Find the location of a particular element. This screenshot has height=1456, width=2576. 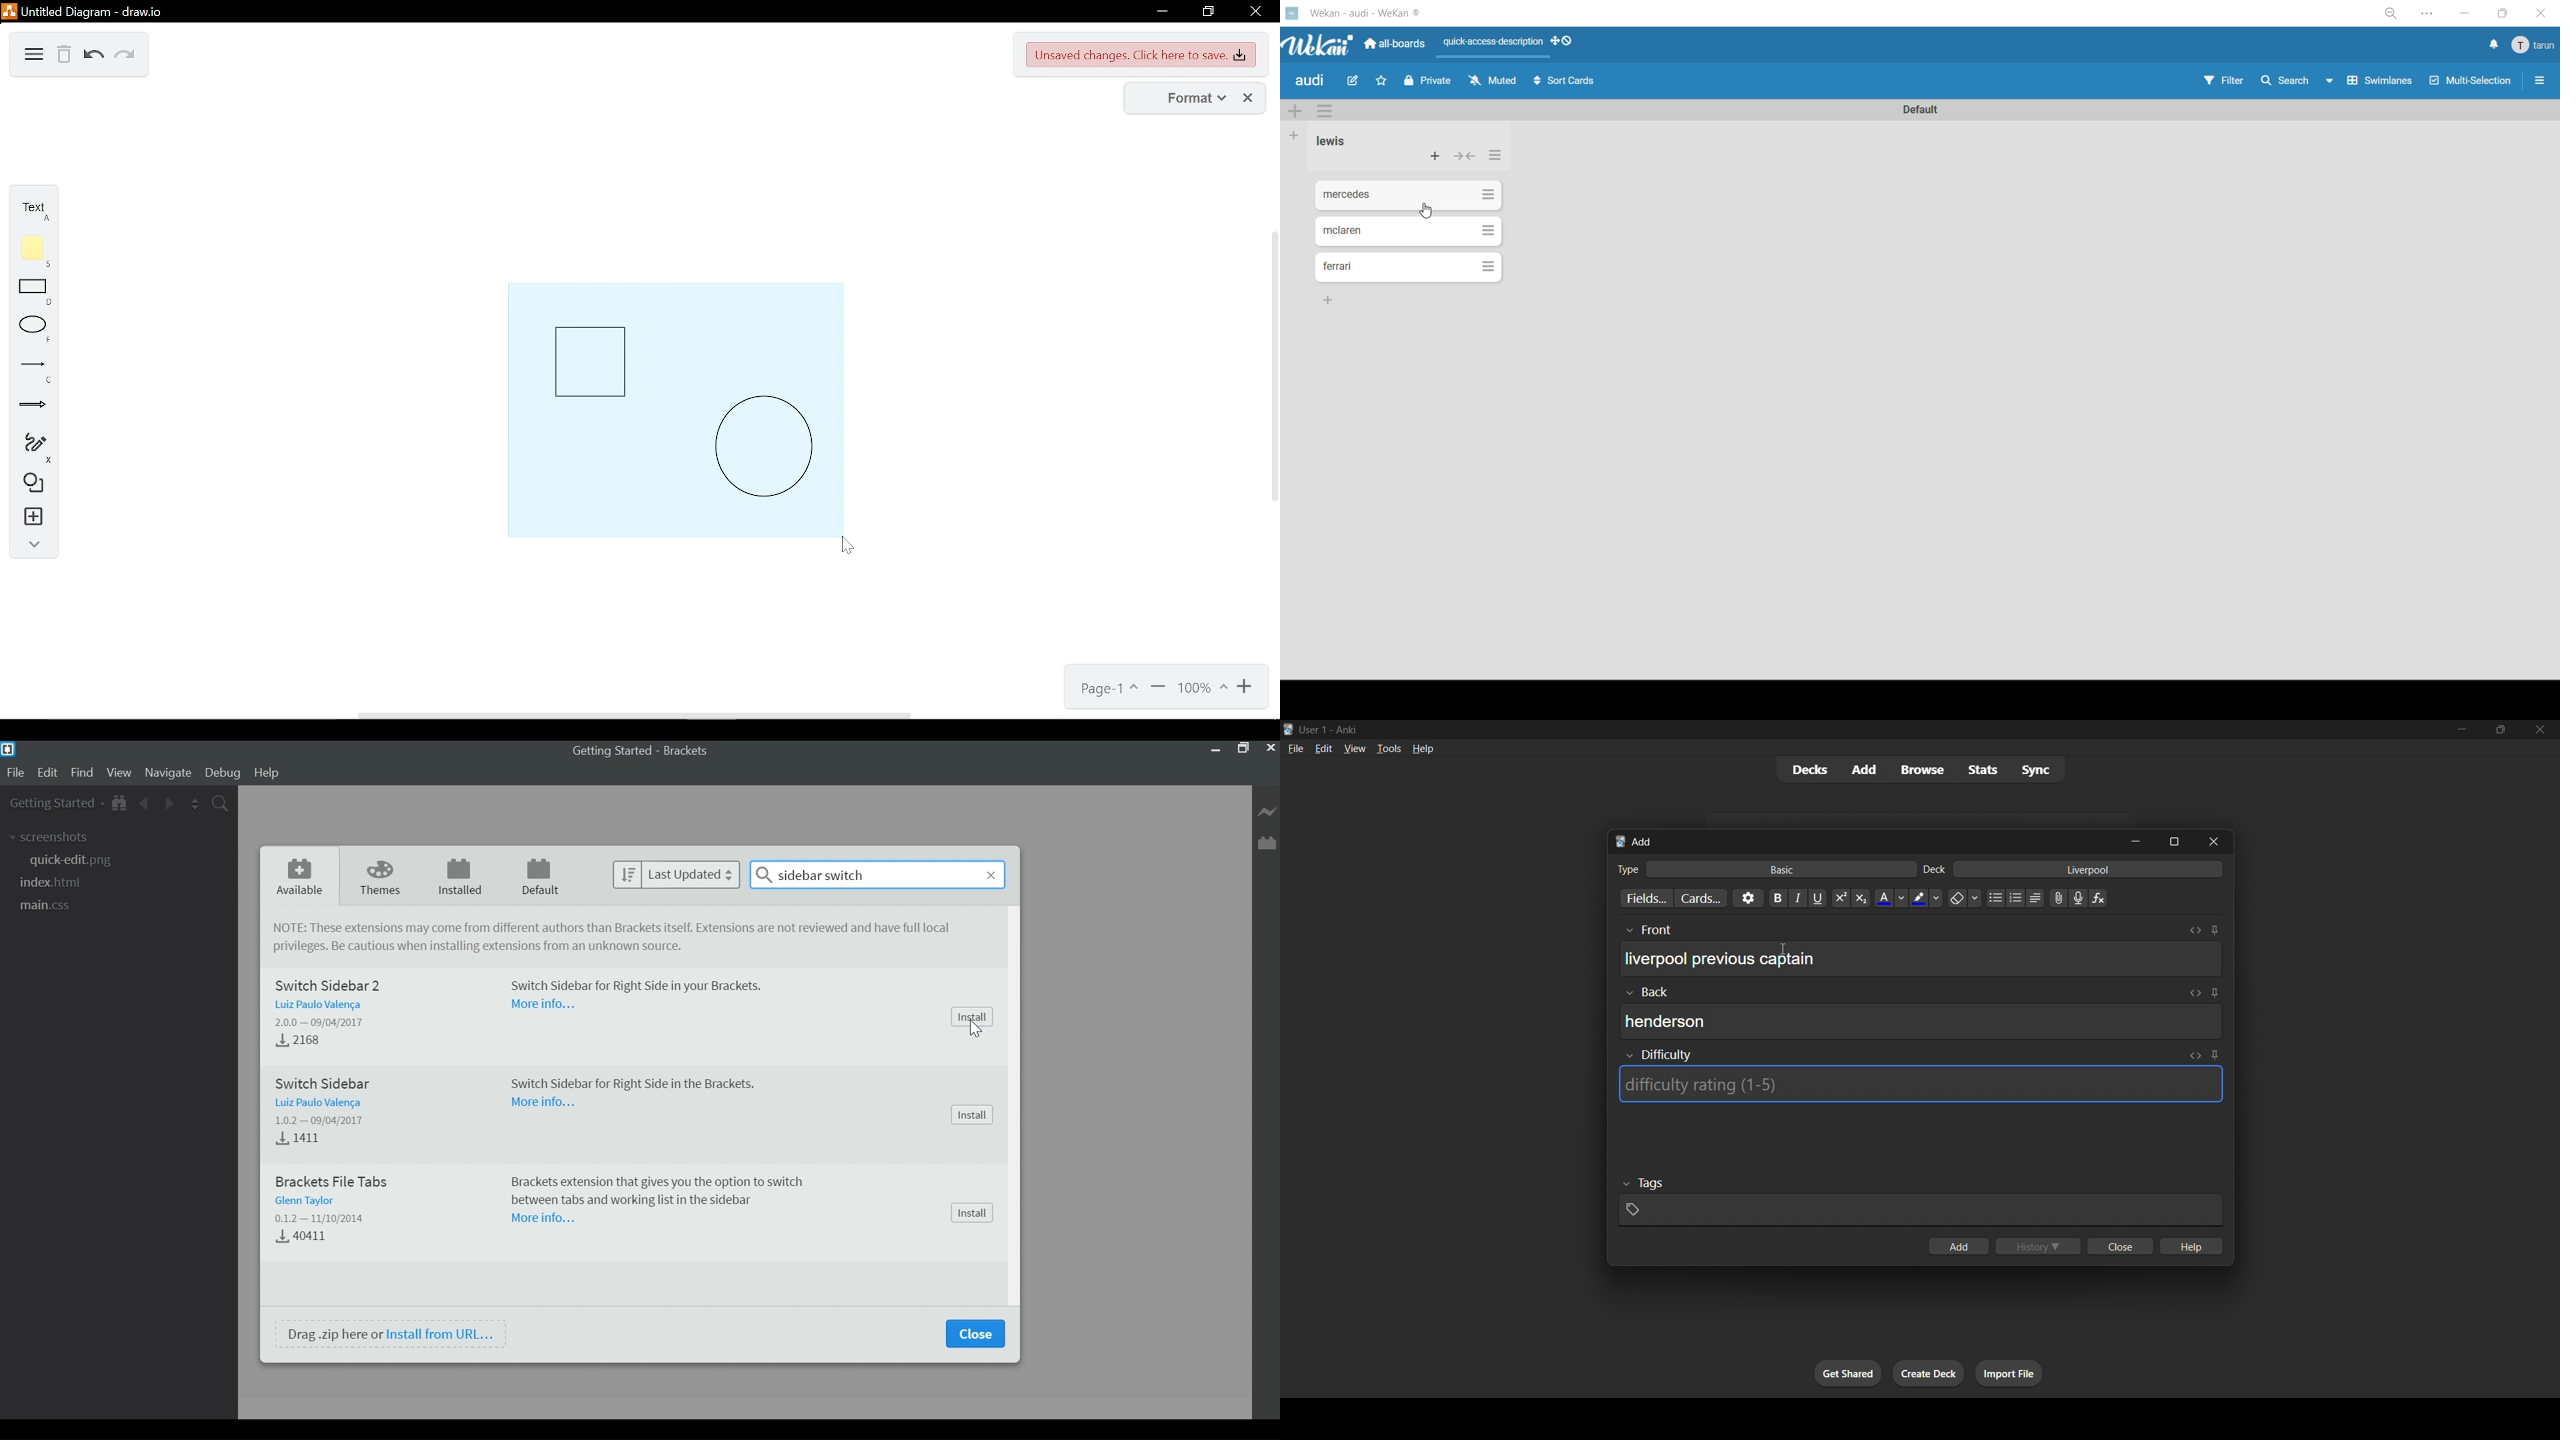

Download is located at coordinates (299, 1040).